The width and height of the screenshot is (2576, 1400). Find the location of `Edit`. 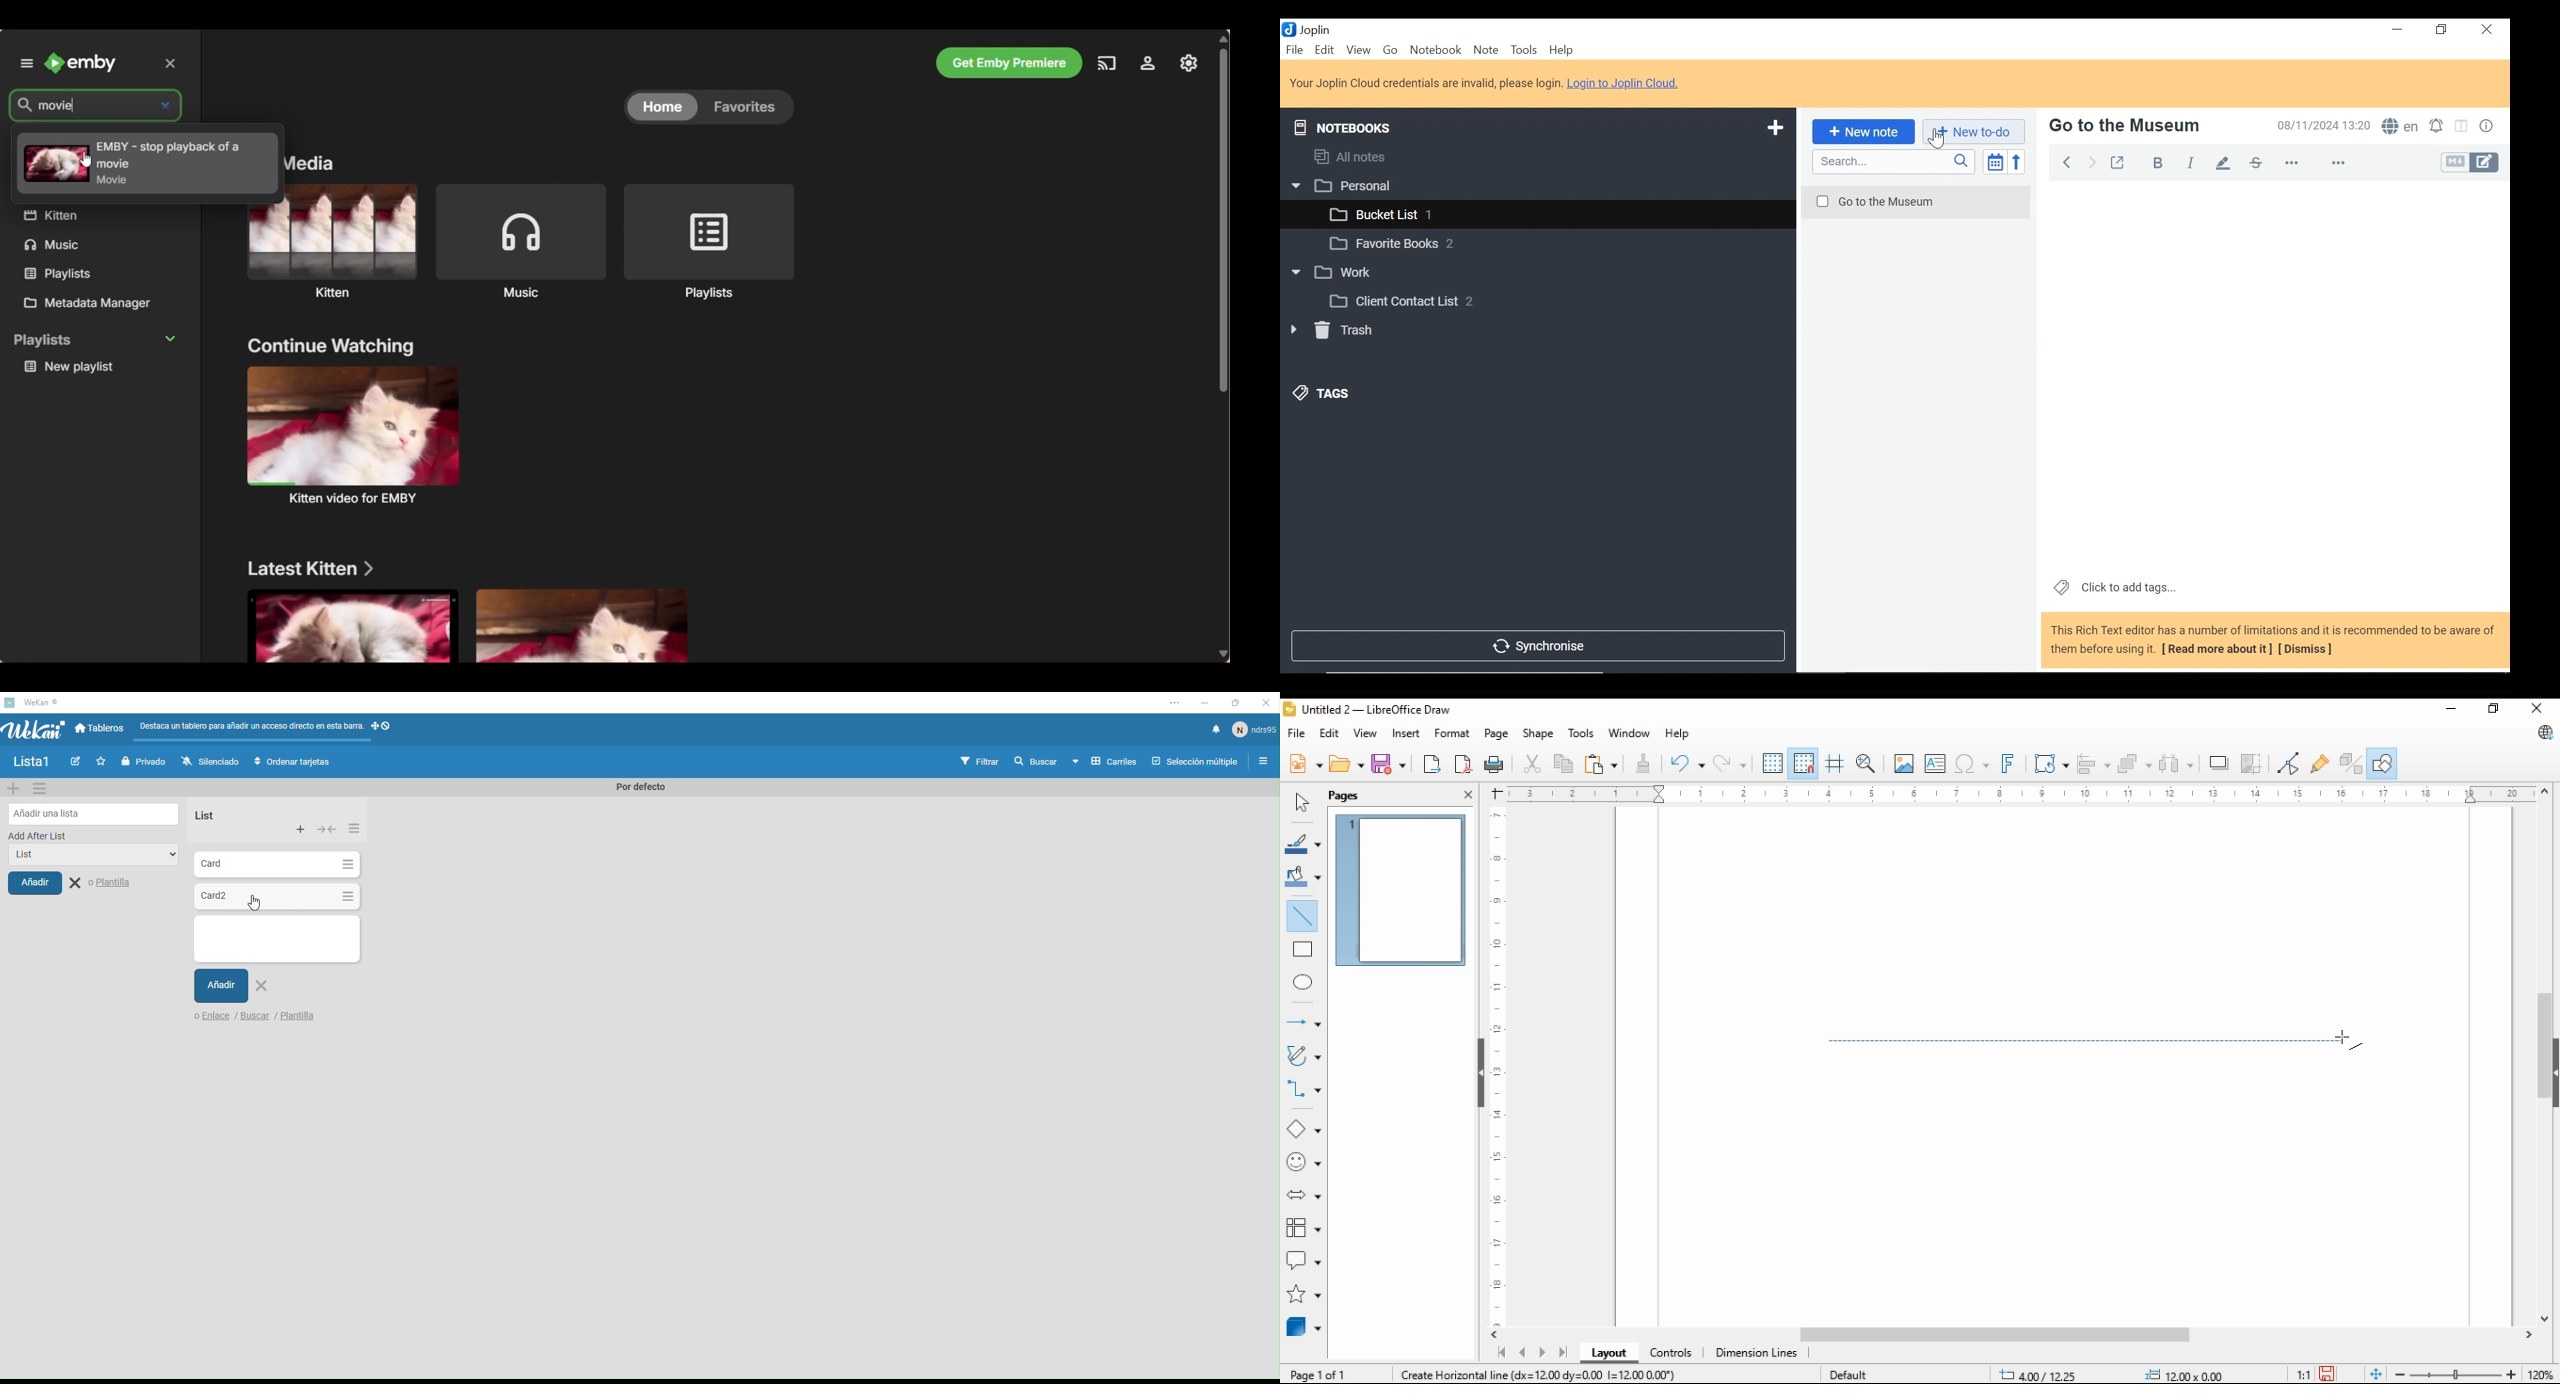

Edit is located at coordinates (1325, 51).